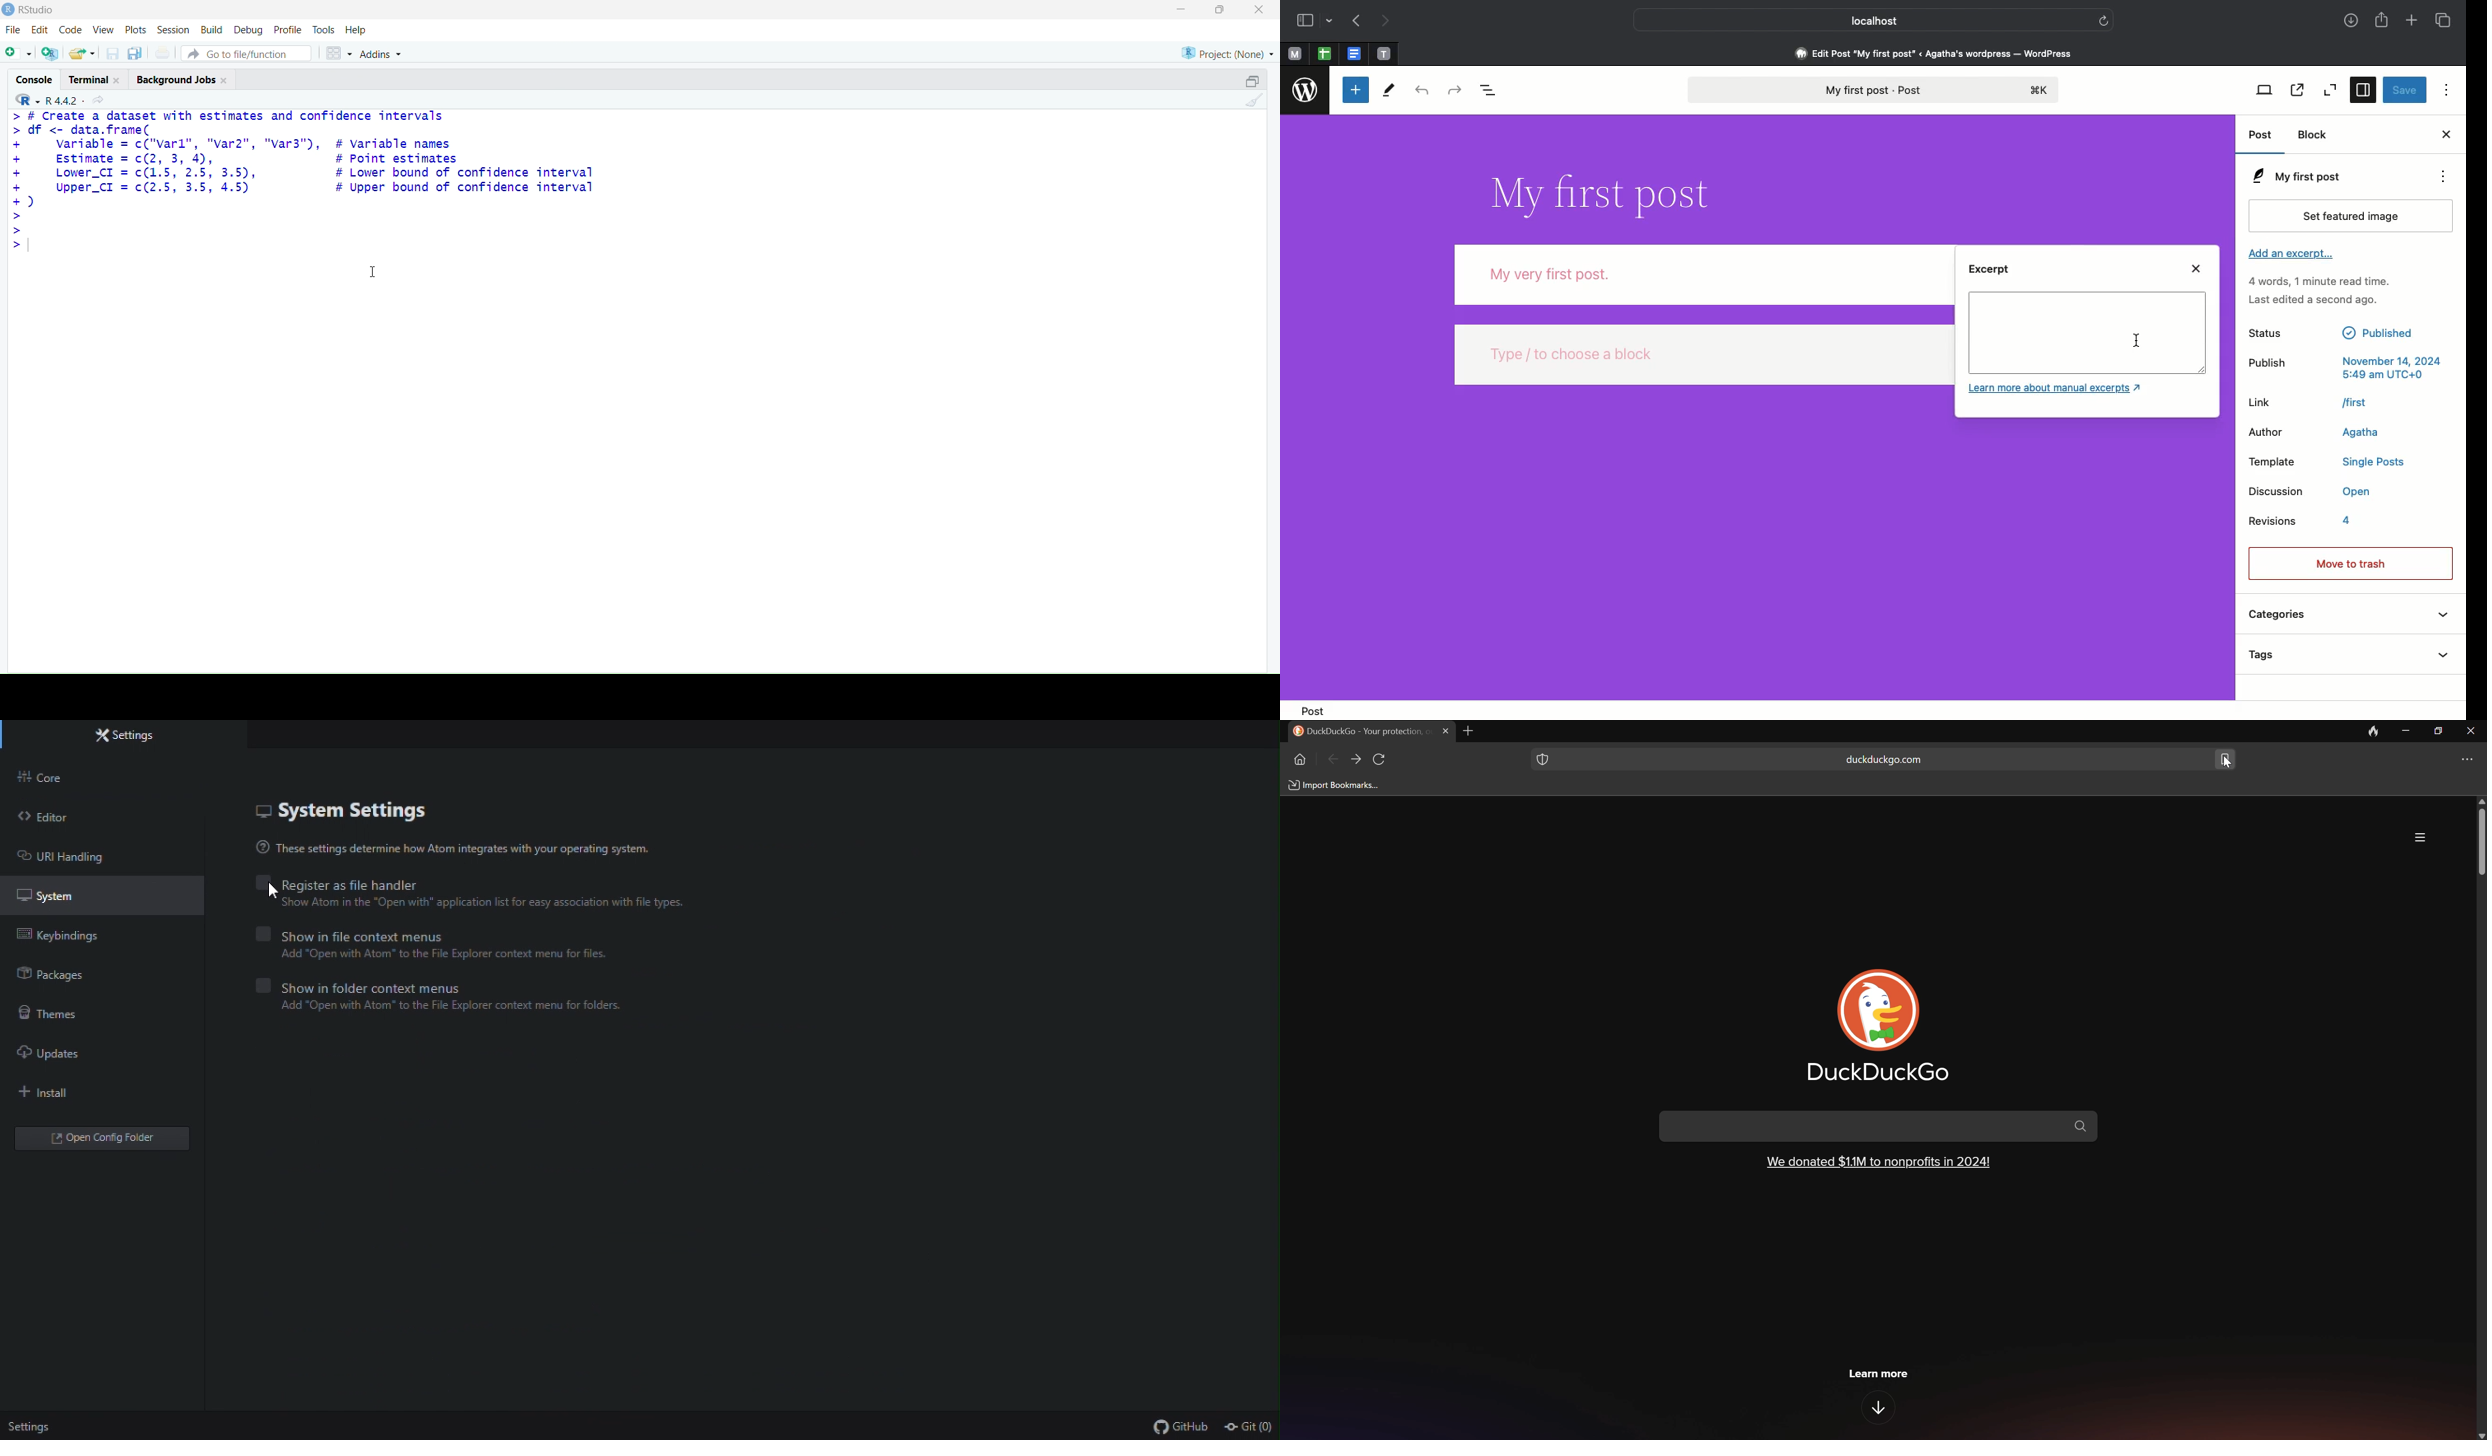 Image resolution: width=2492 pixels, height=1456 pixels. I want to click on maximize, so click(1254, 79).